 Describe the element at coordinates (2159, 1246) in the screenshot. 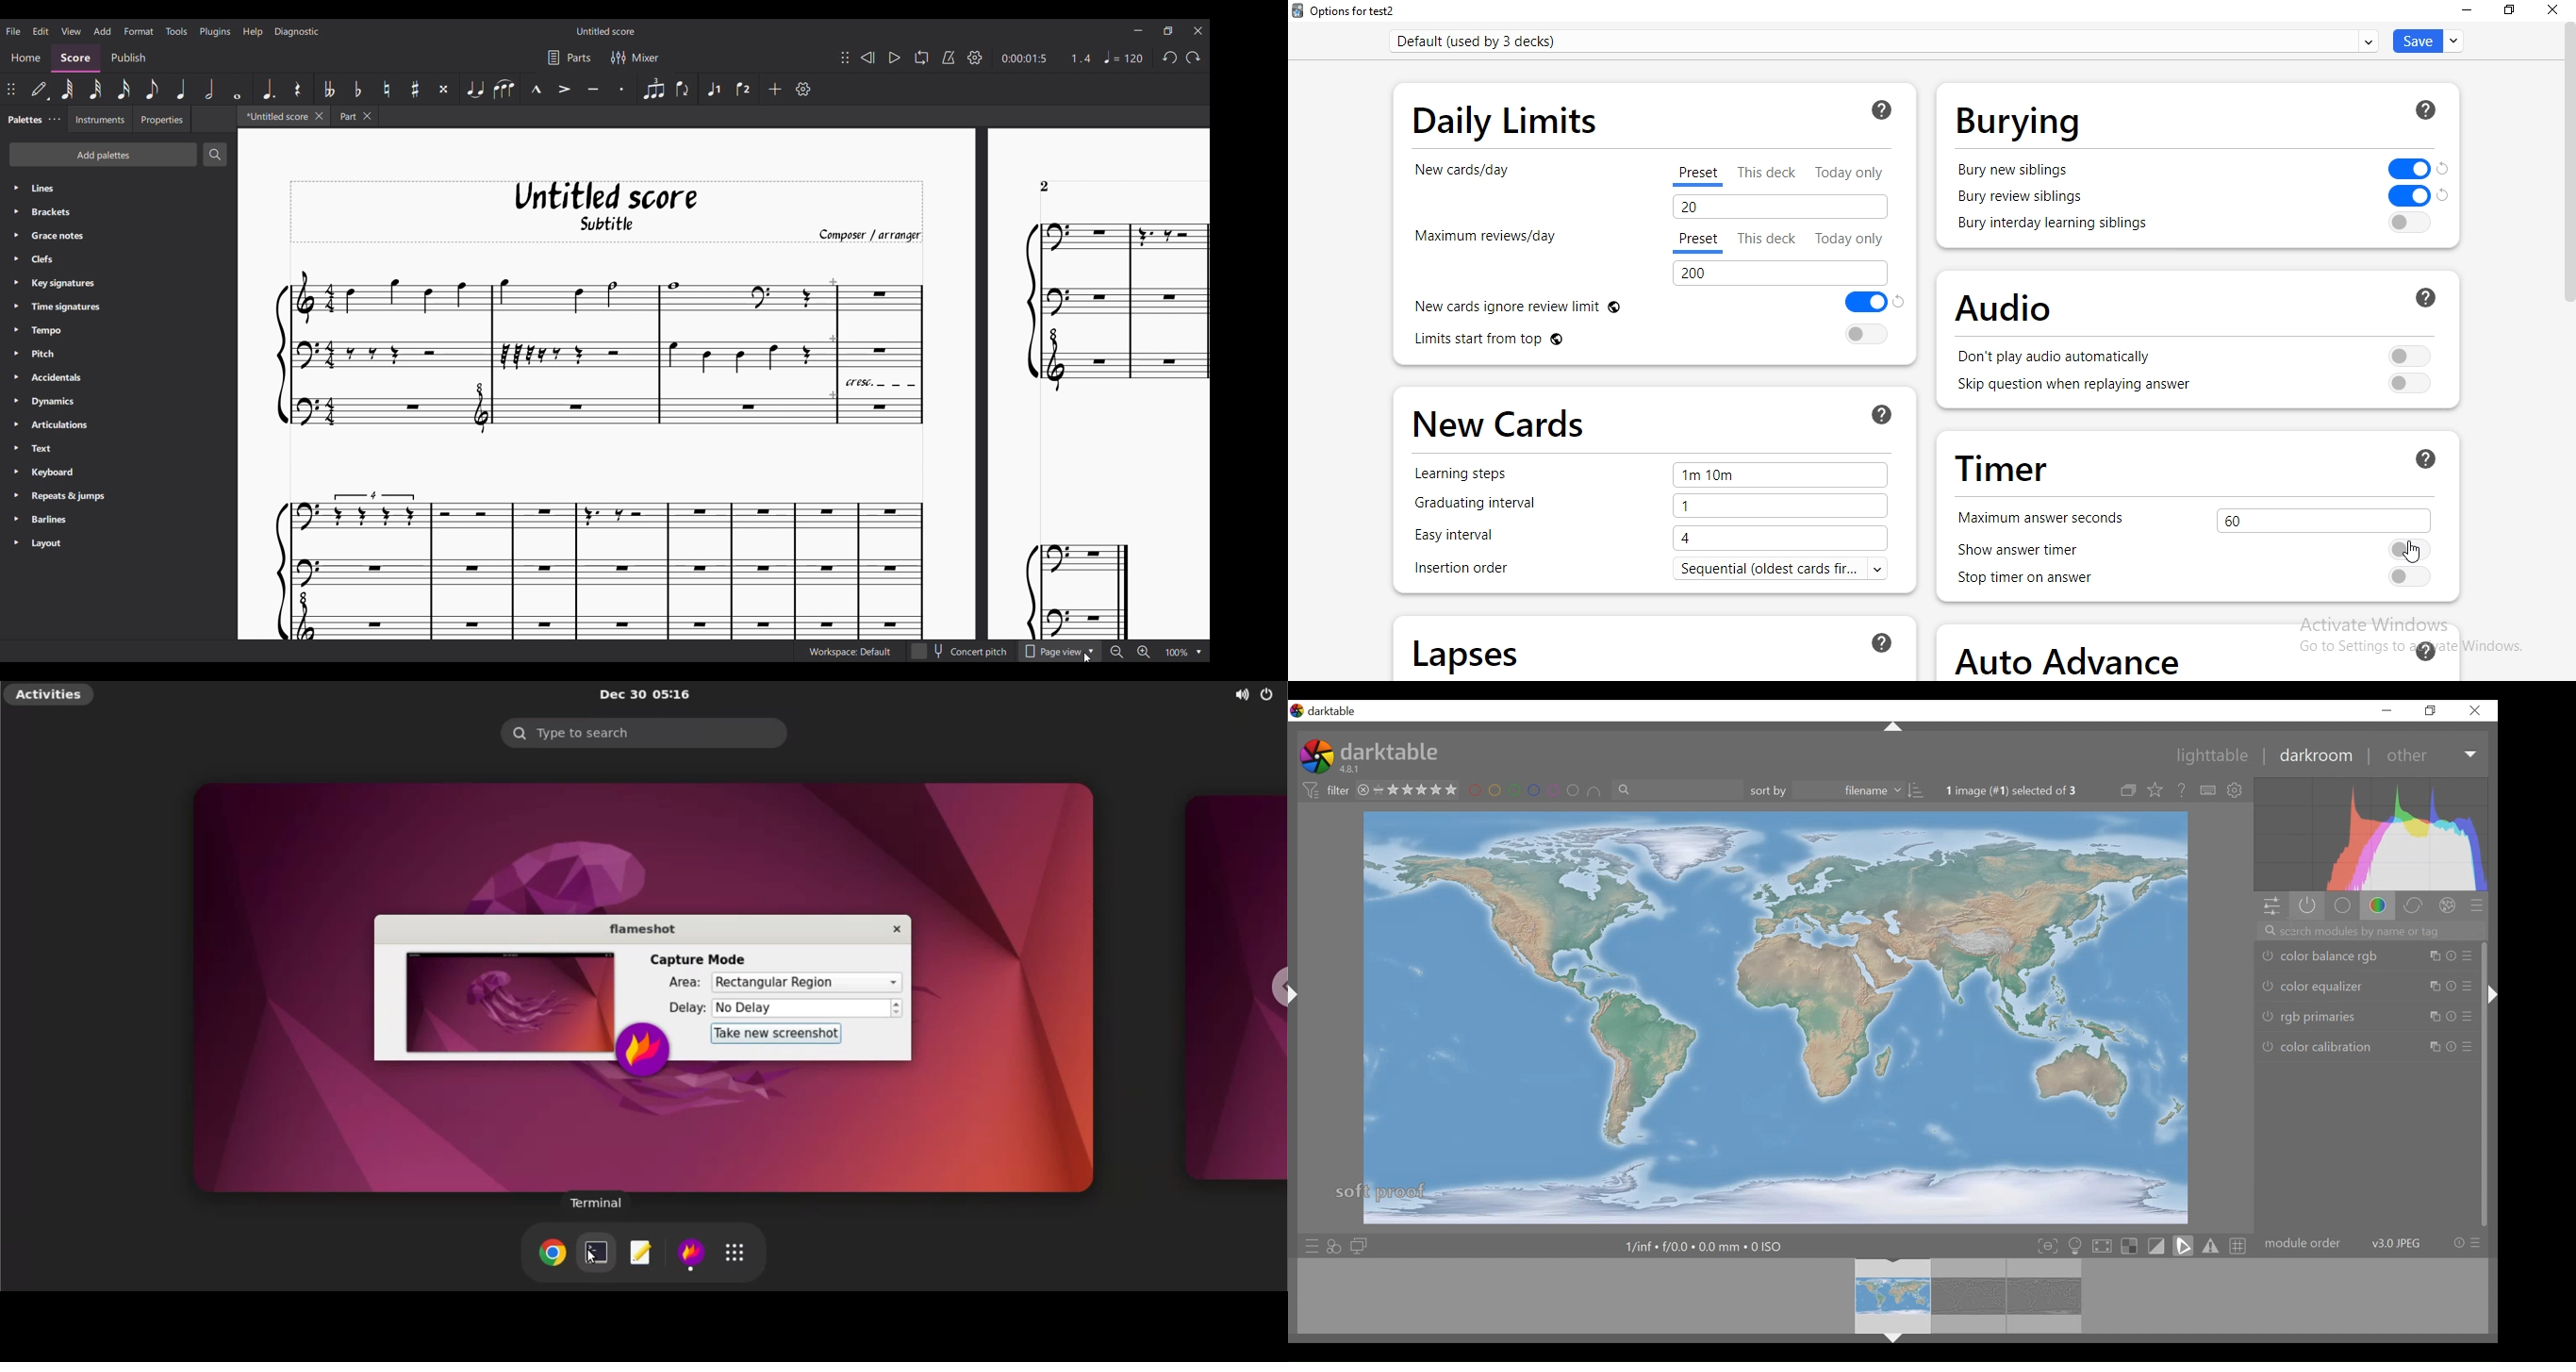

I see `toggle display indication` at that location.